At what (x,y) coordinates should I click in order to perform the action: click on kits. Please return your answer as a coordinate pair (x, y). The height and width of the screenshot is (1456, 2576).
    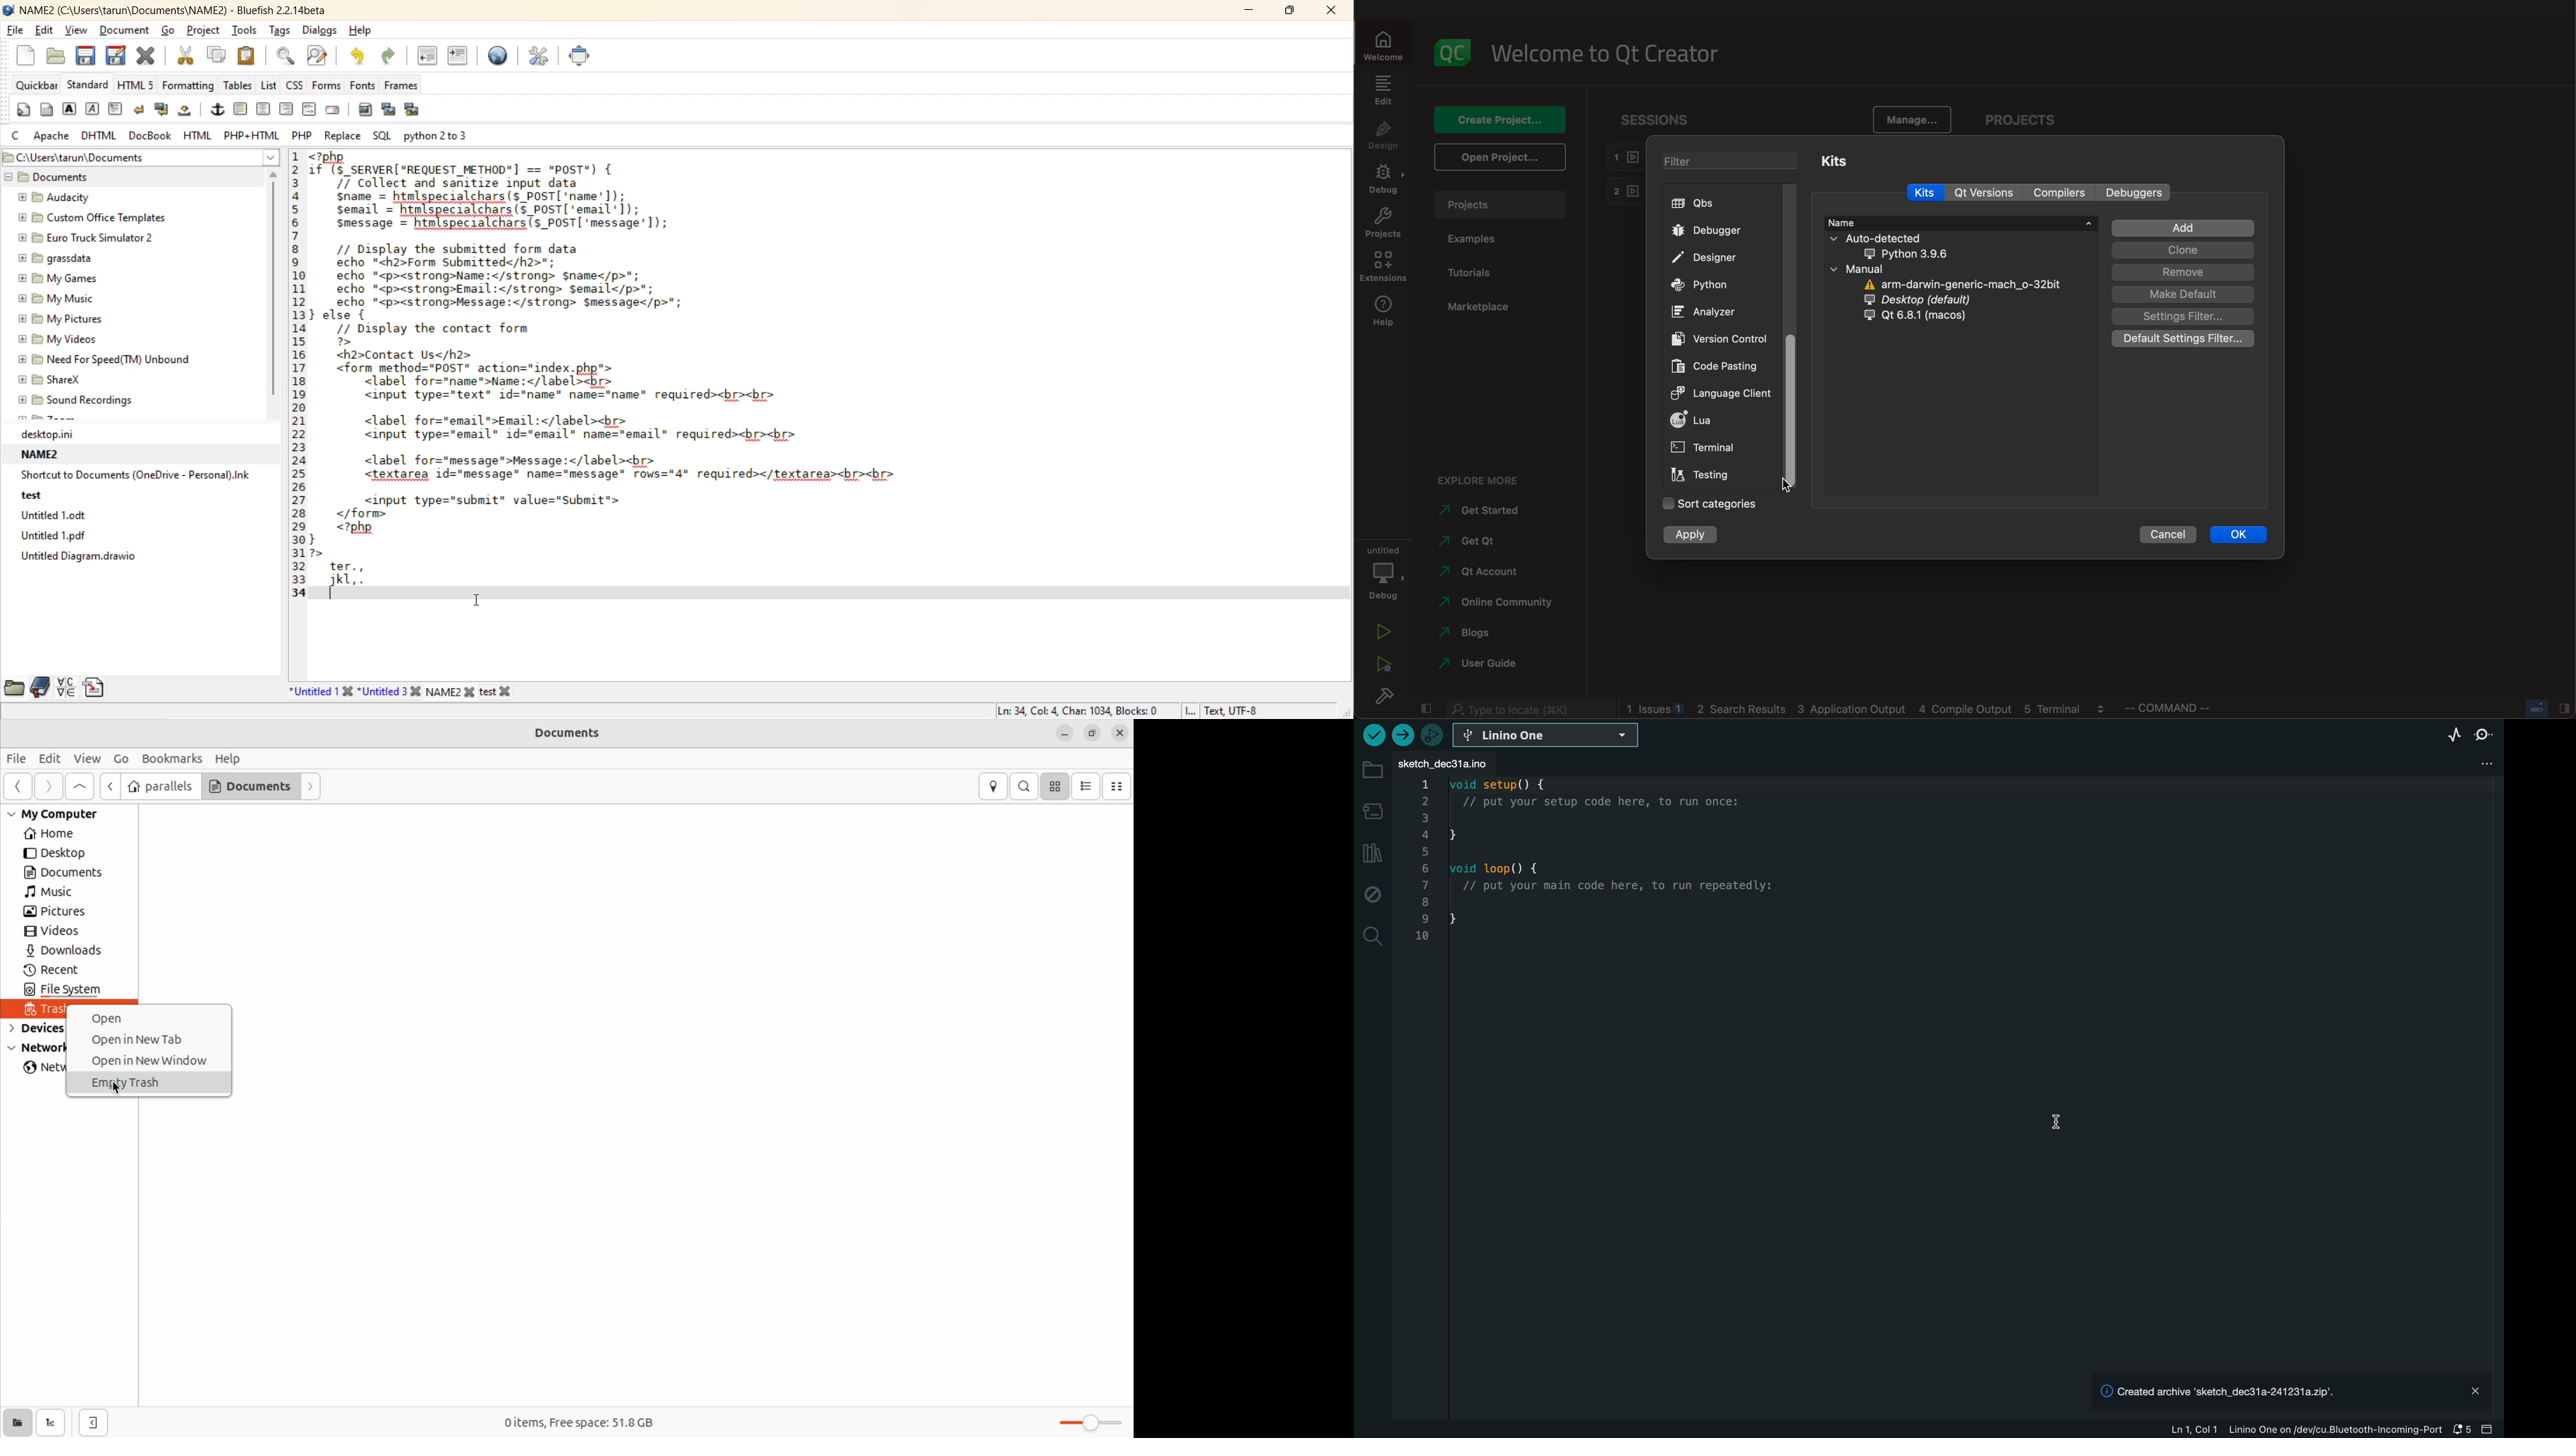
    Looking at the image, I should click on (1854, 162).